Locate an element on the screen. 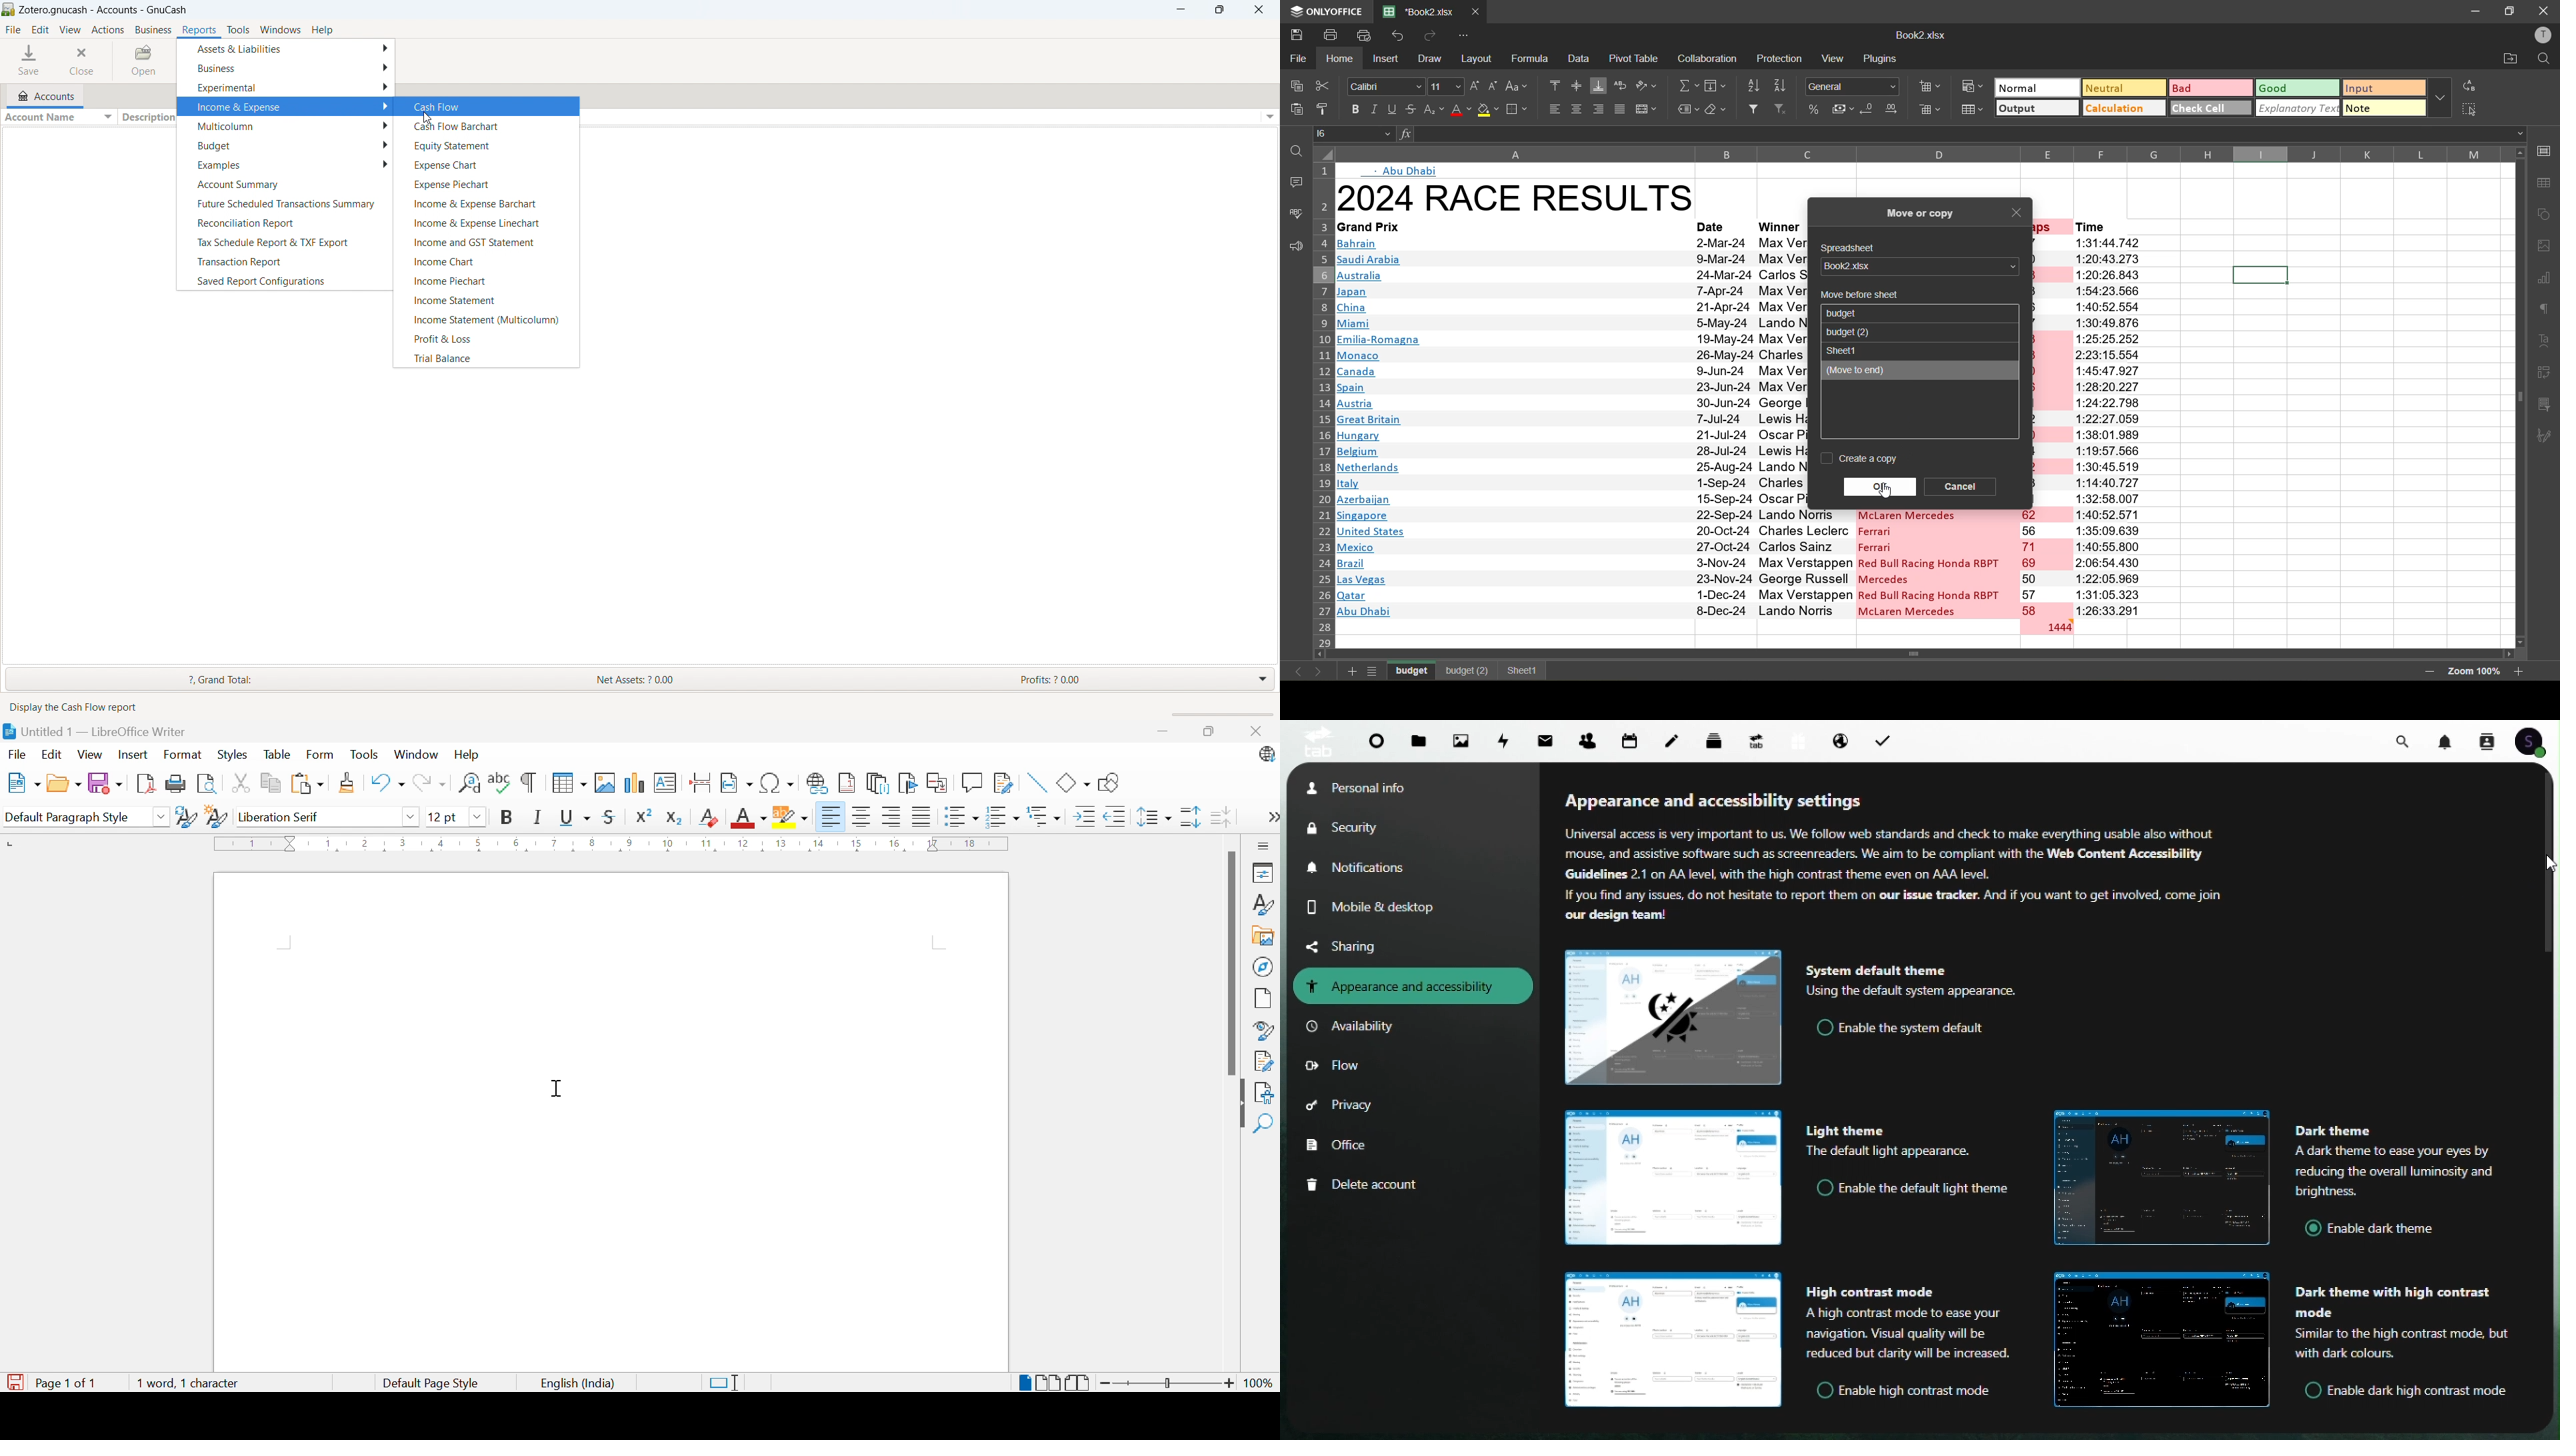  save is located at coordinates (1295, 33).